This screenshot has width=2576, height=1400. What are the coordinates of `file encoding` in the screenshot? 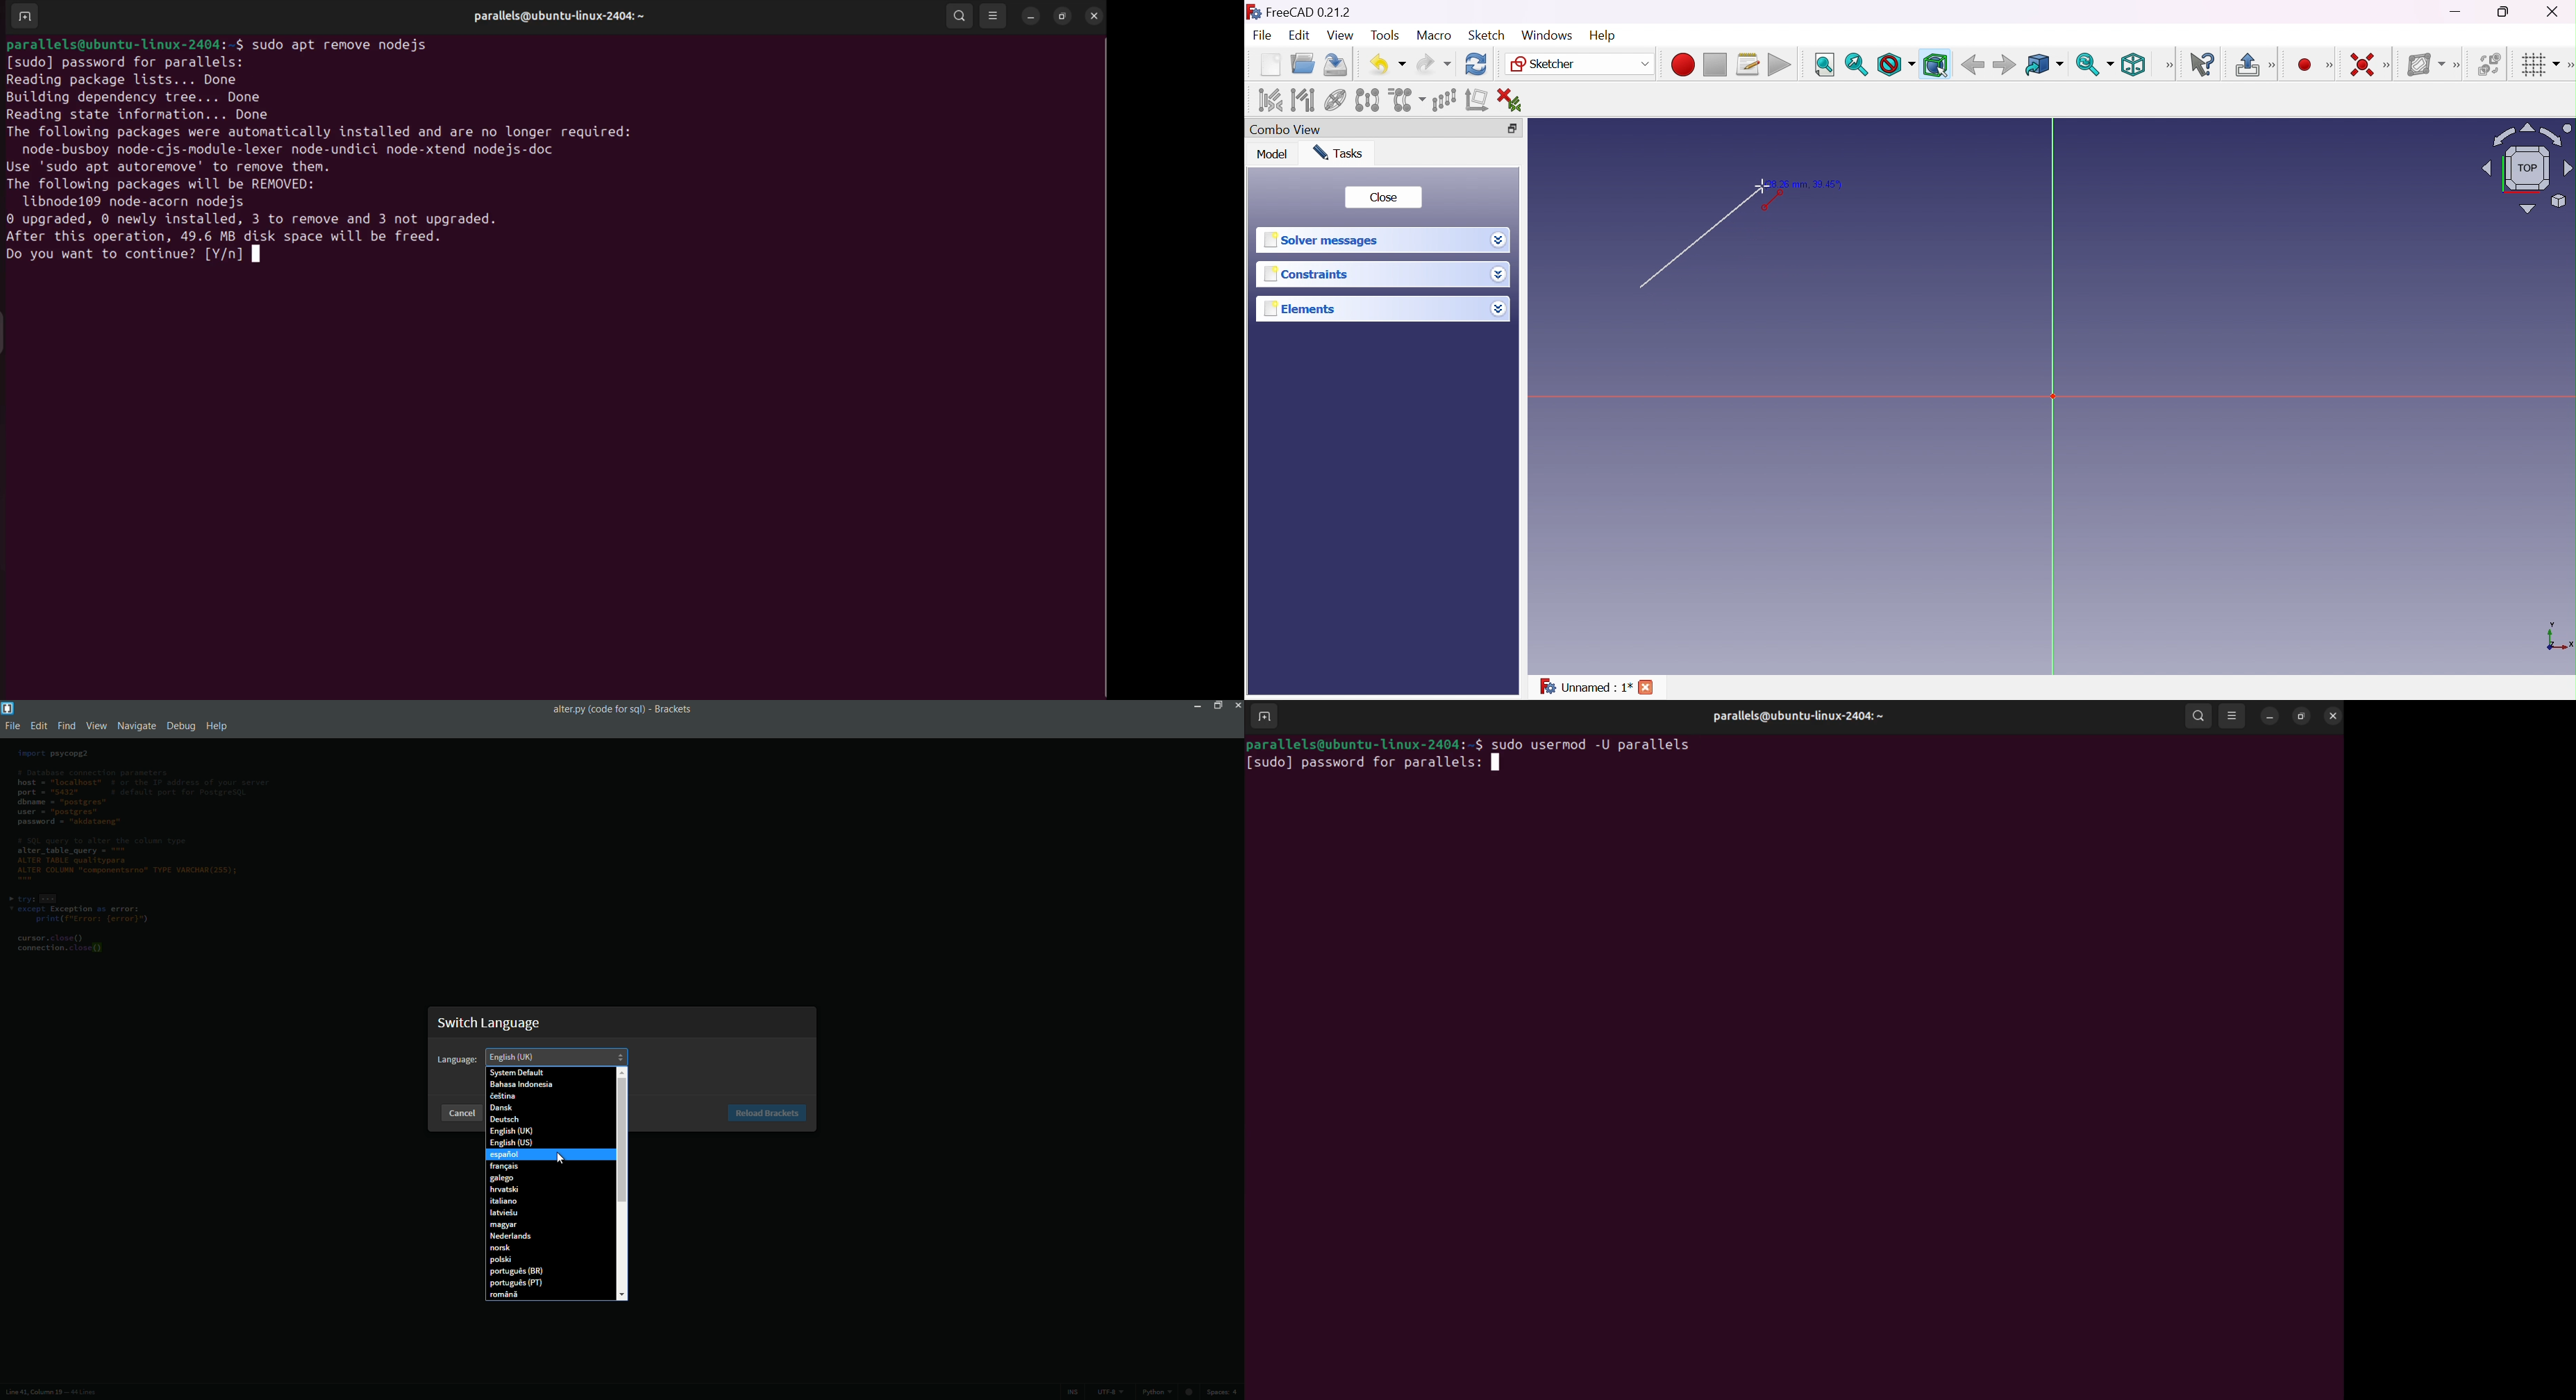 It's located at (1109, 1392).